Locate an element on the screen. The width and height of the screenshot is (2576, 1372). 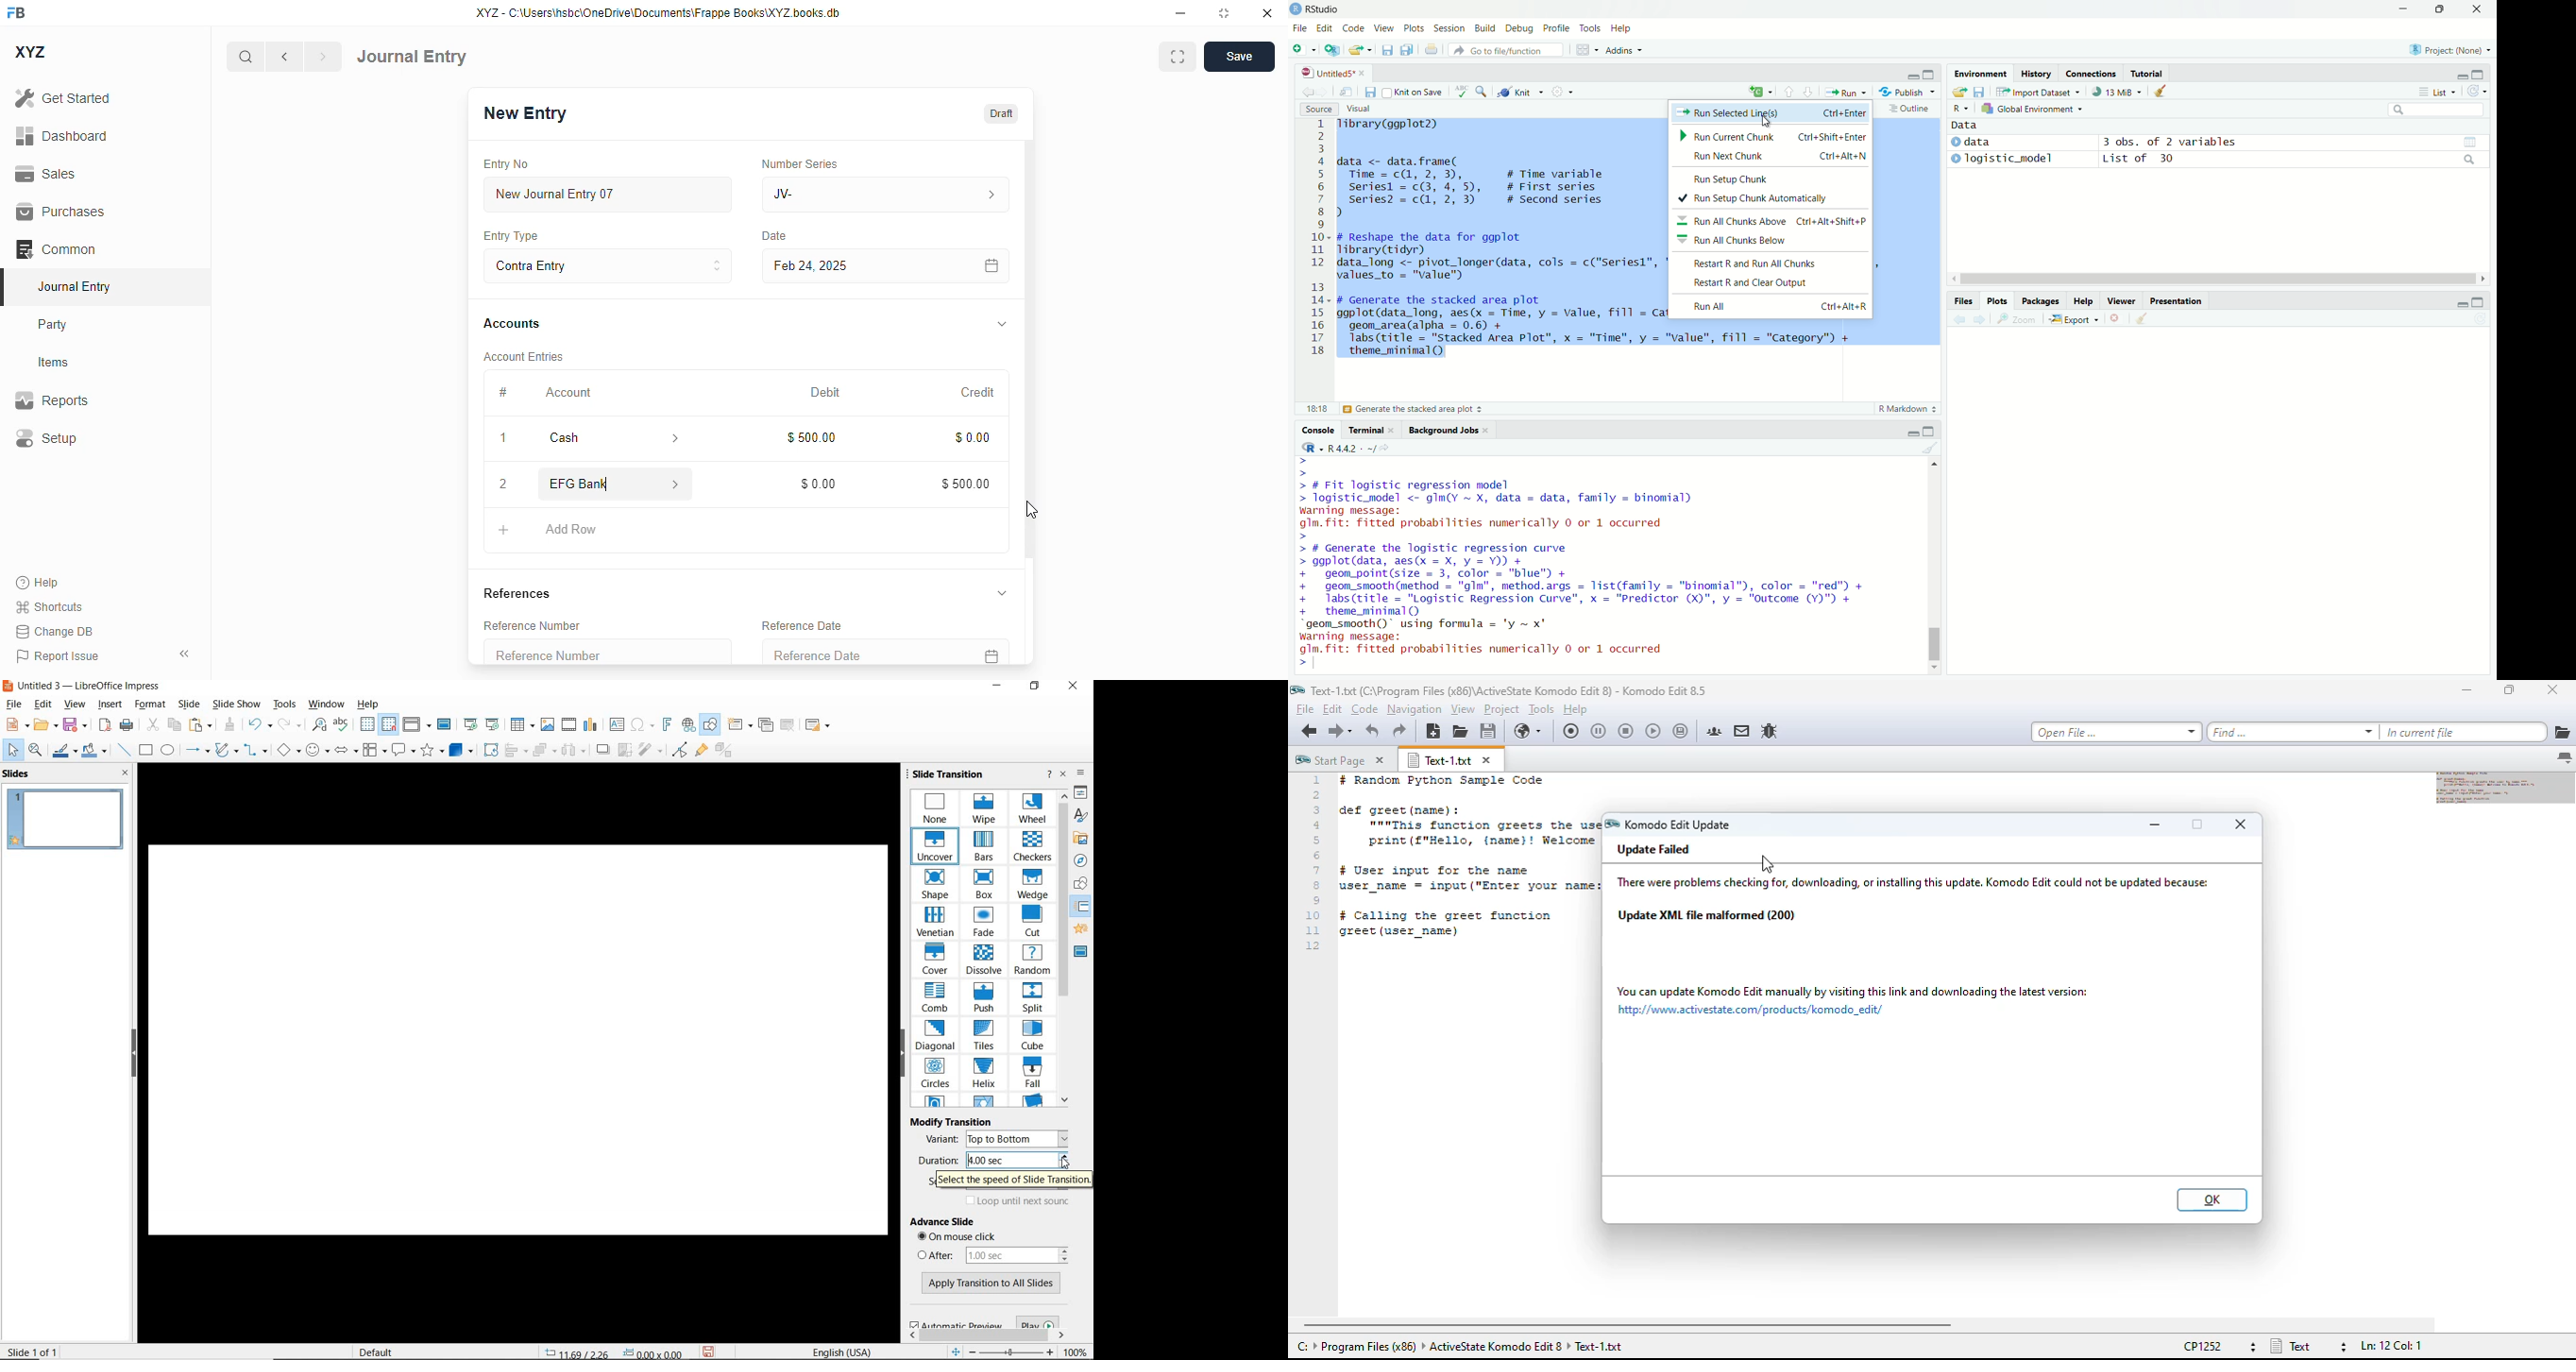
6:42 is located at coordinates (1316, 408).